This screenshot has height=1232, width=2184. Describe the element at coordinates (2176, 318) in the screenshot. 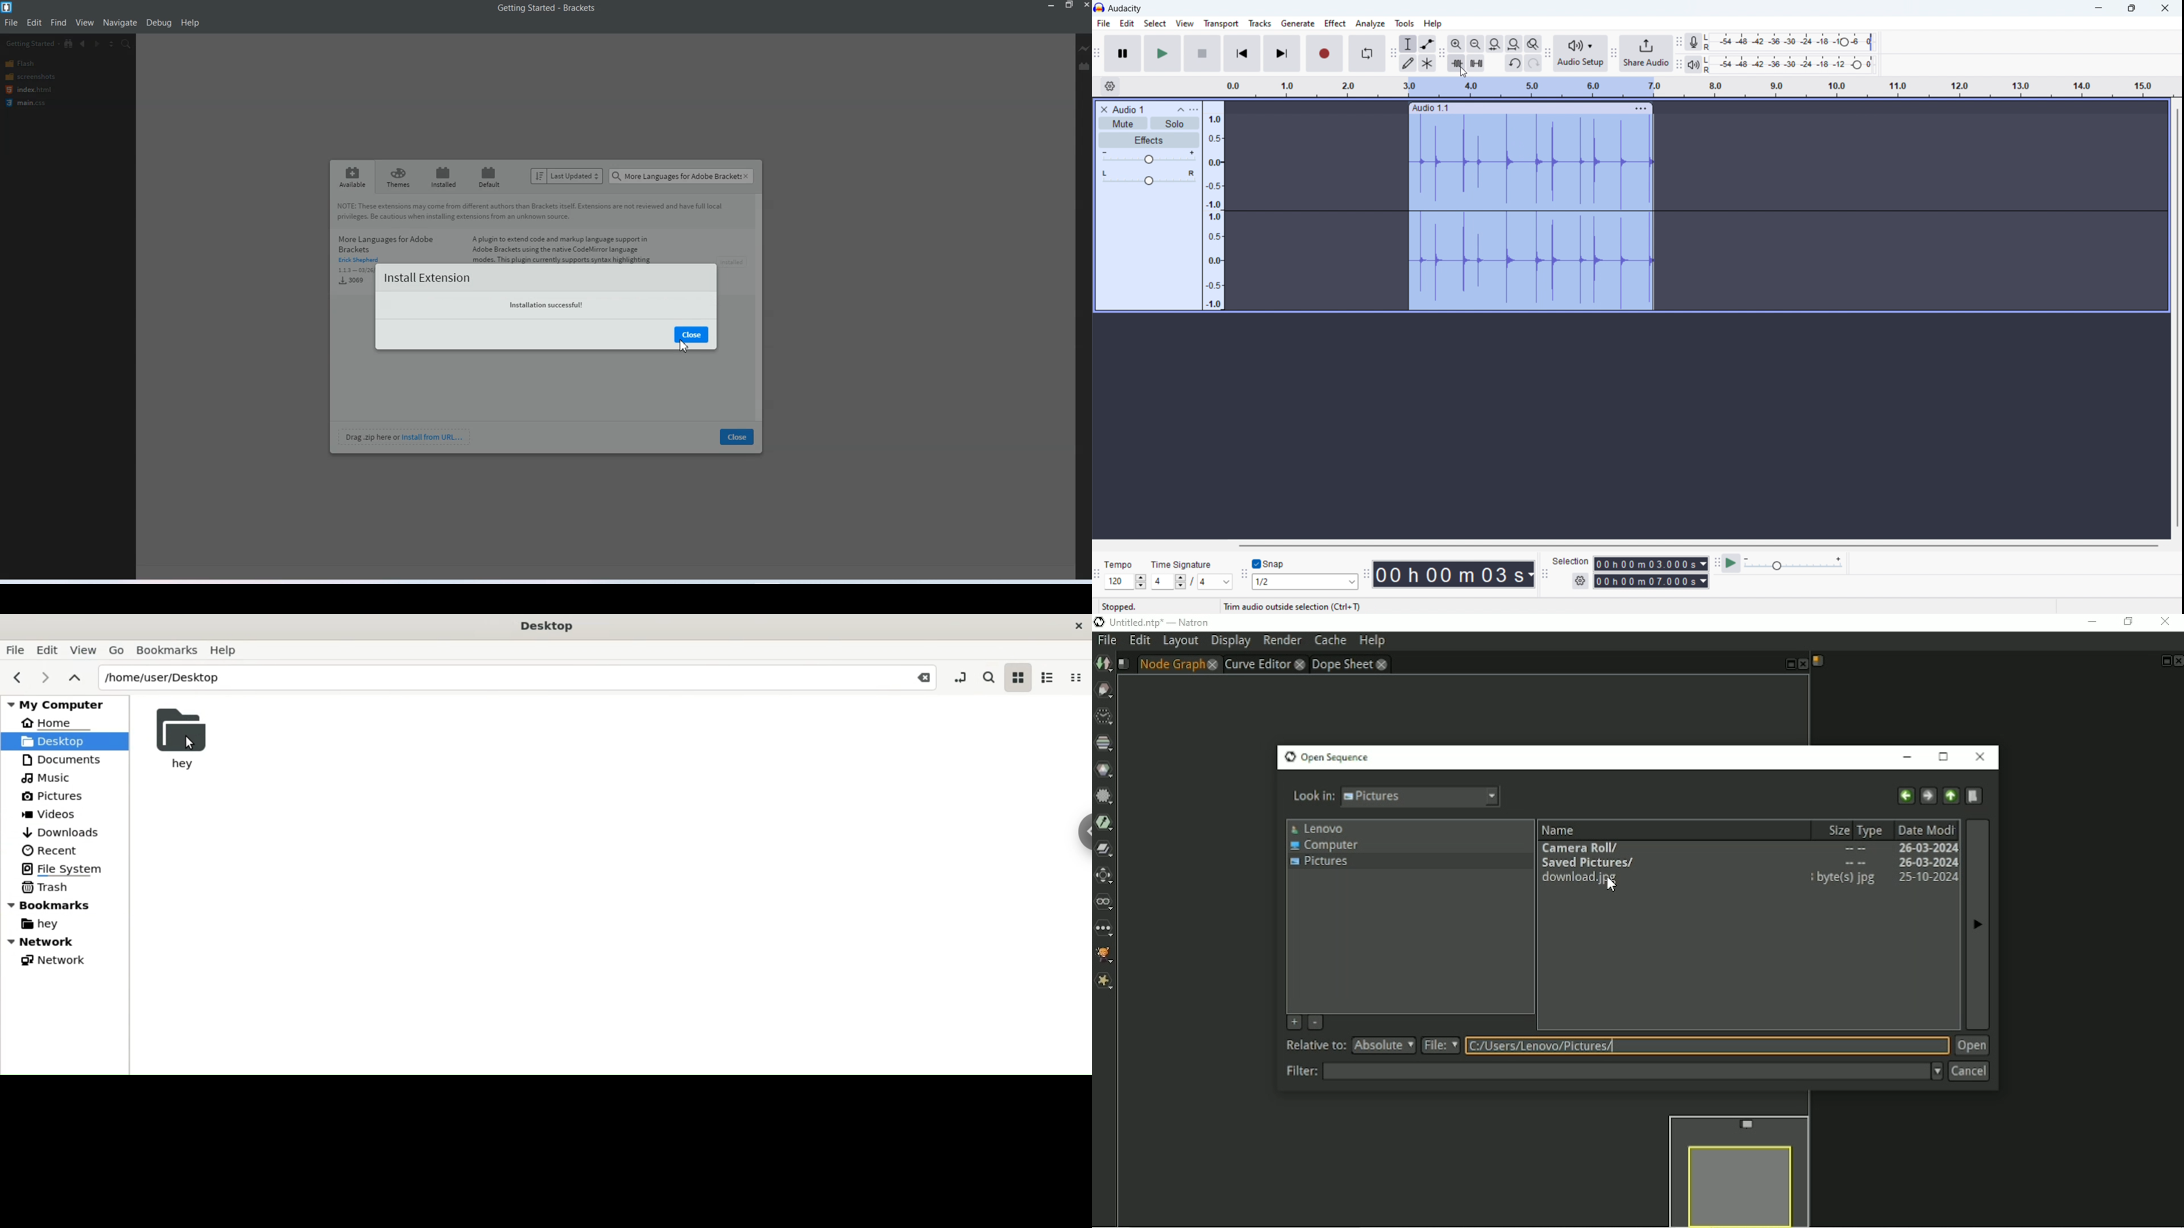

I see `vertical scrollbar` at that location.